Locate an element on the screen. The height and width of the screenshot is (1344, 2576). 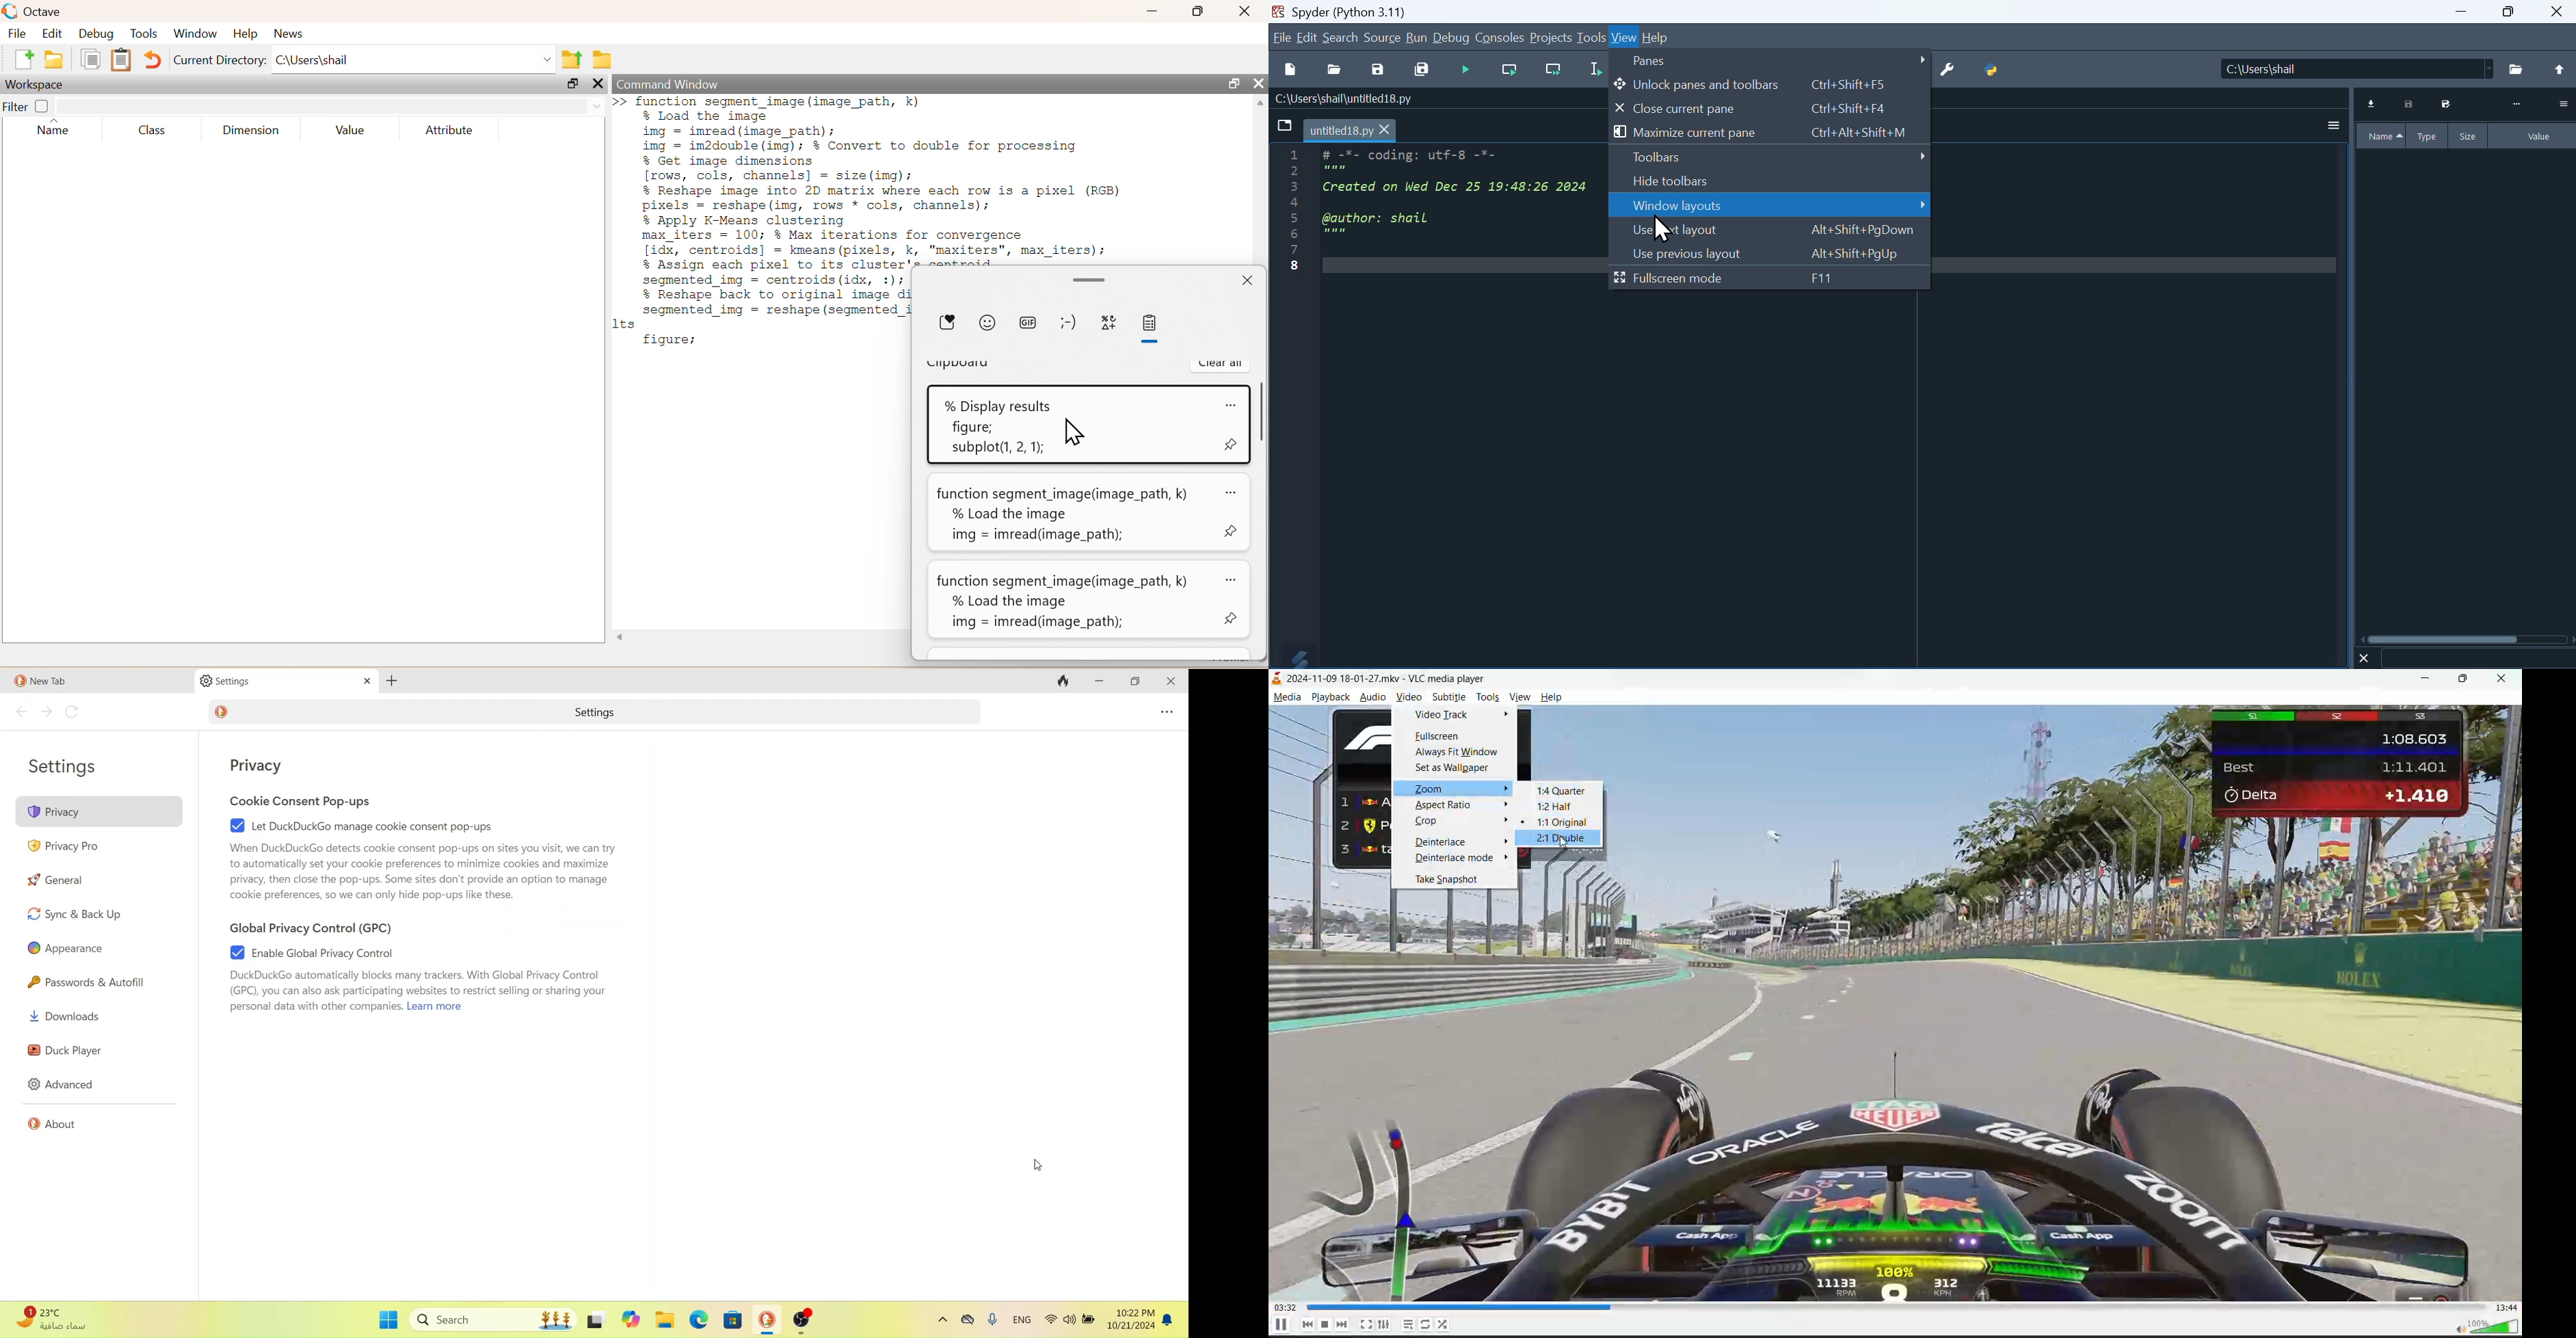
subtitle is located at coordinates (1445, 696).